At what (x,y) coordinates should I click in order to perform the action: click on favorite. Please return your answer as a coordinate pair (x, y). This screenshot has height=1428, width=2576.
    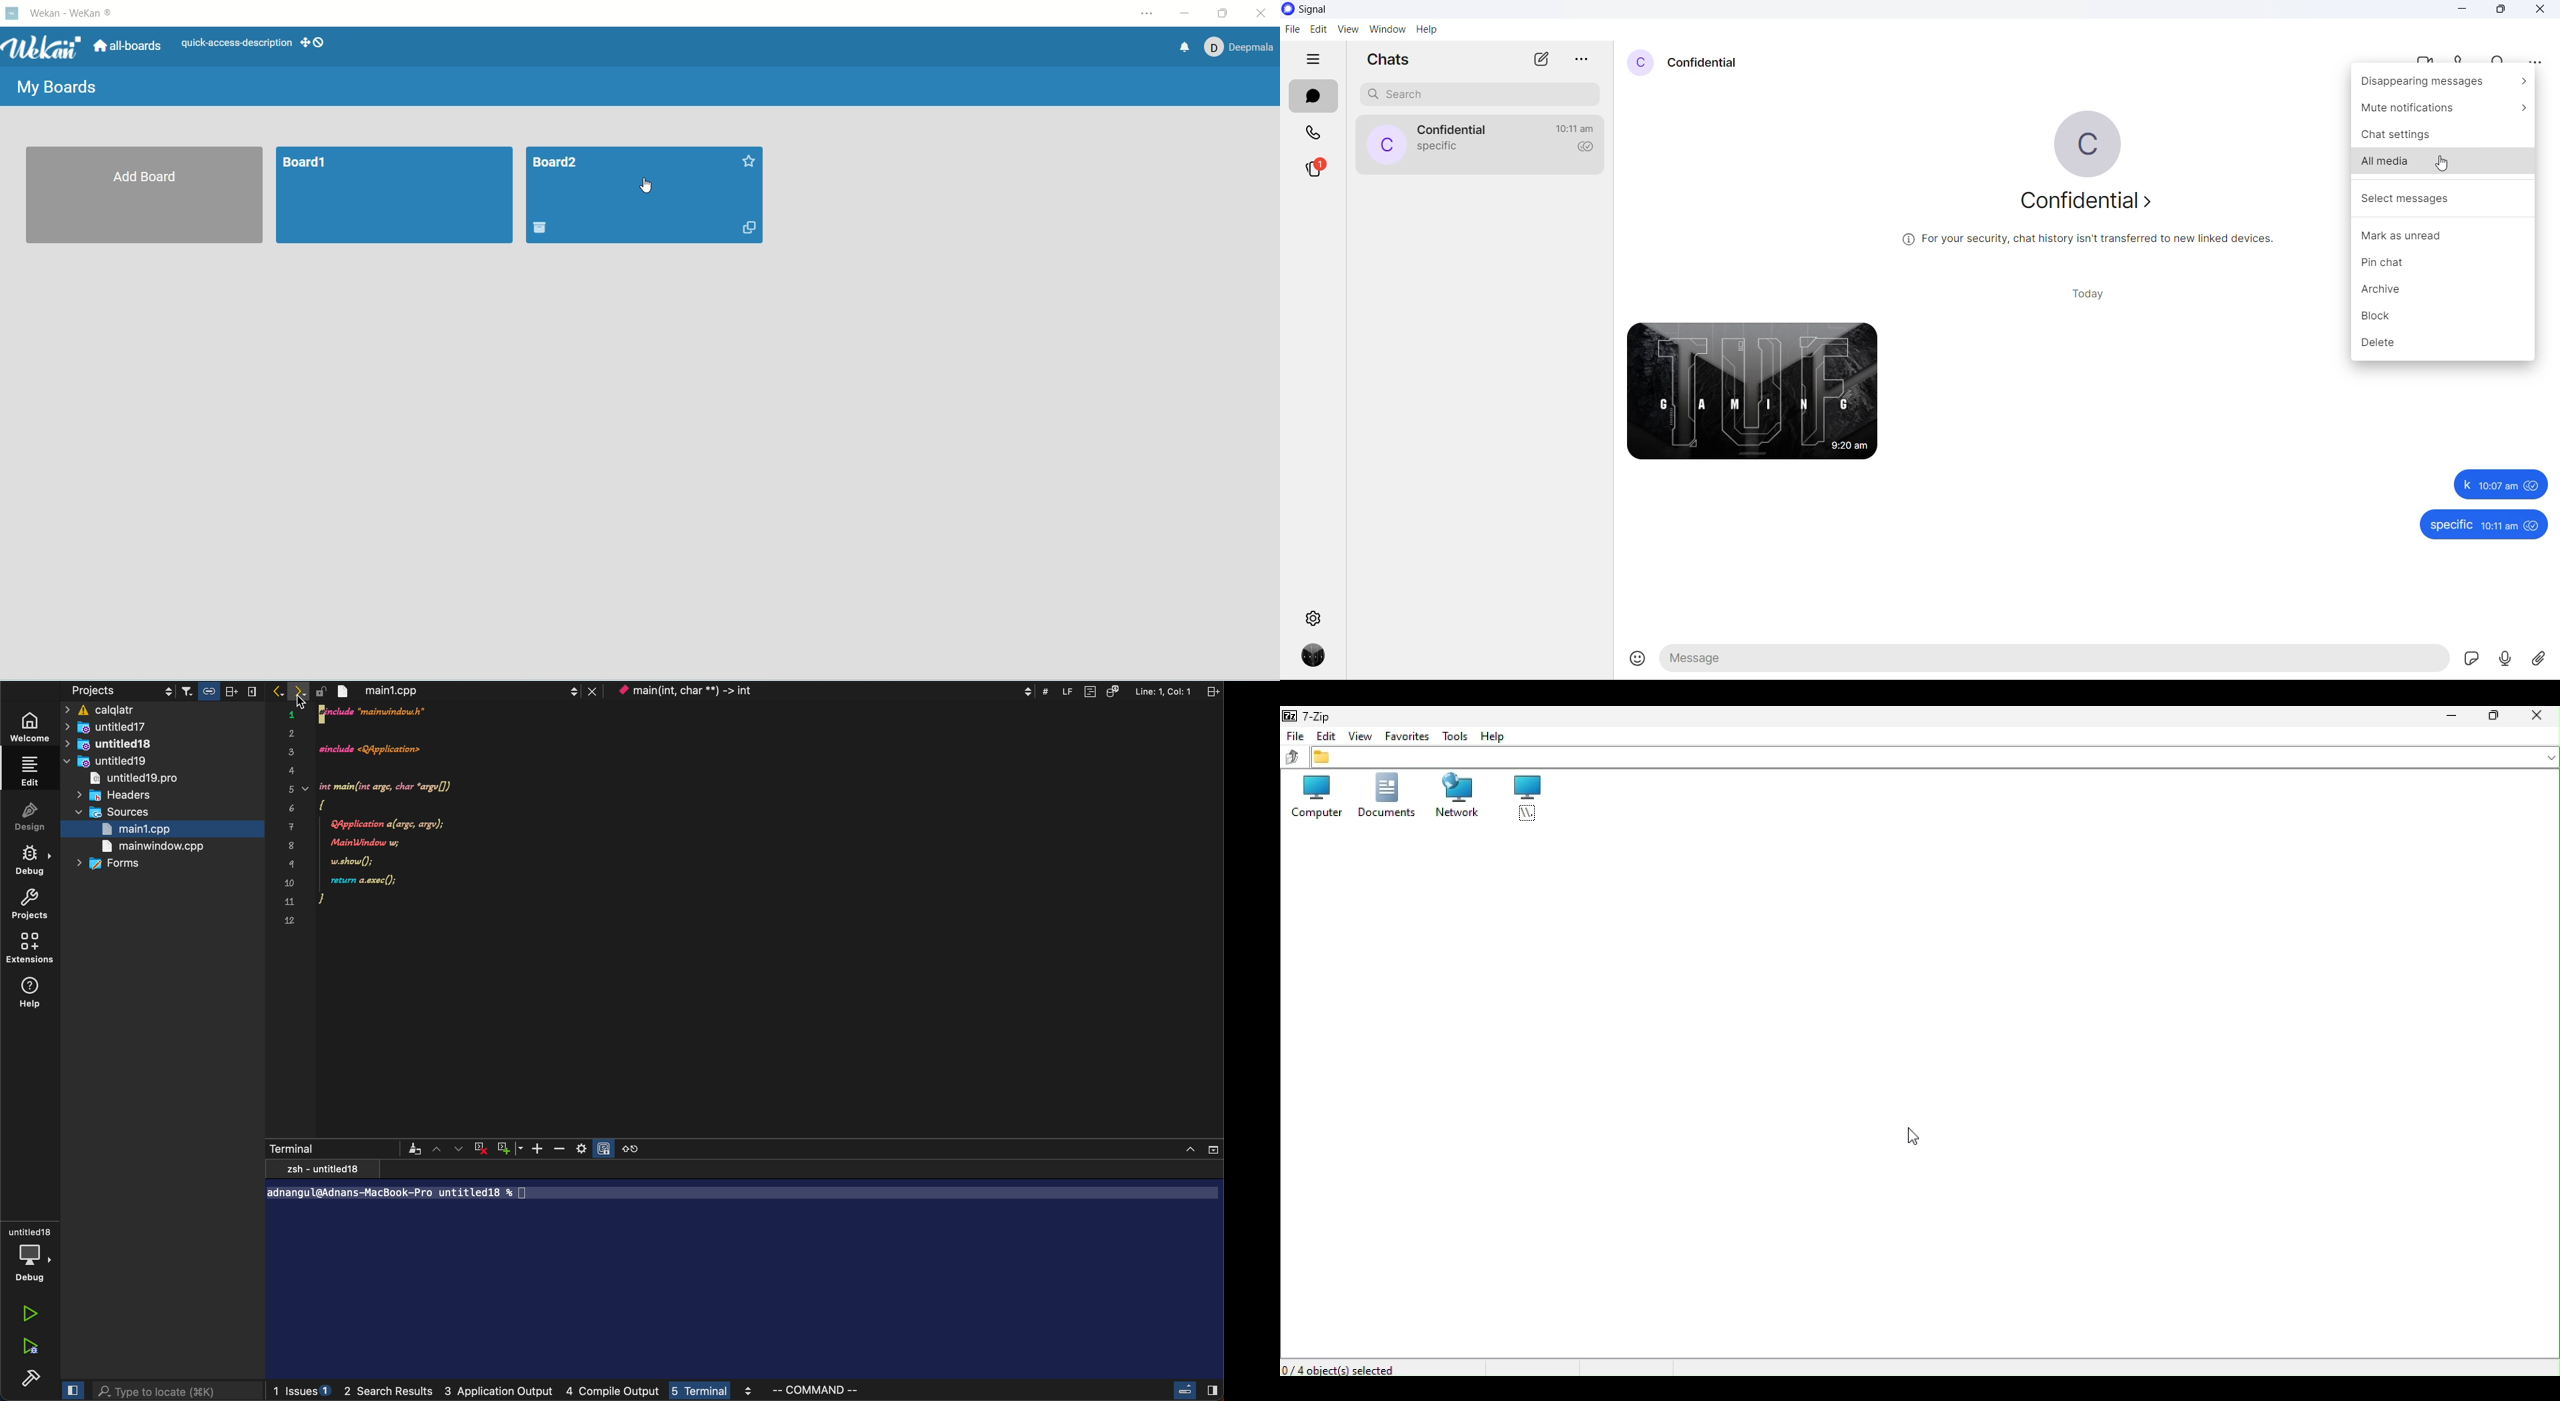
    Looking at the image, I should click on (749, 163).